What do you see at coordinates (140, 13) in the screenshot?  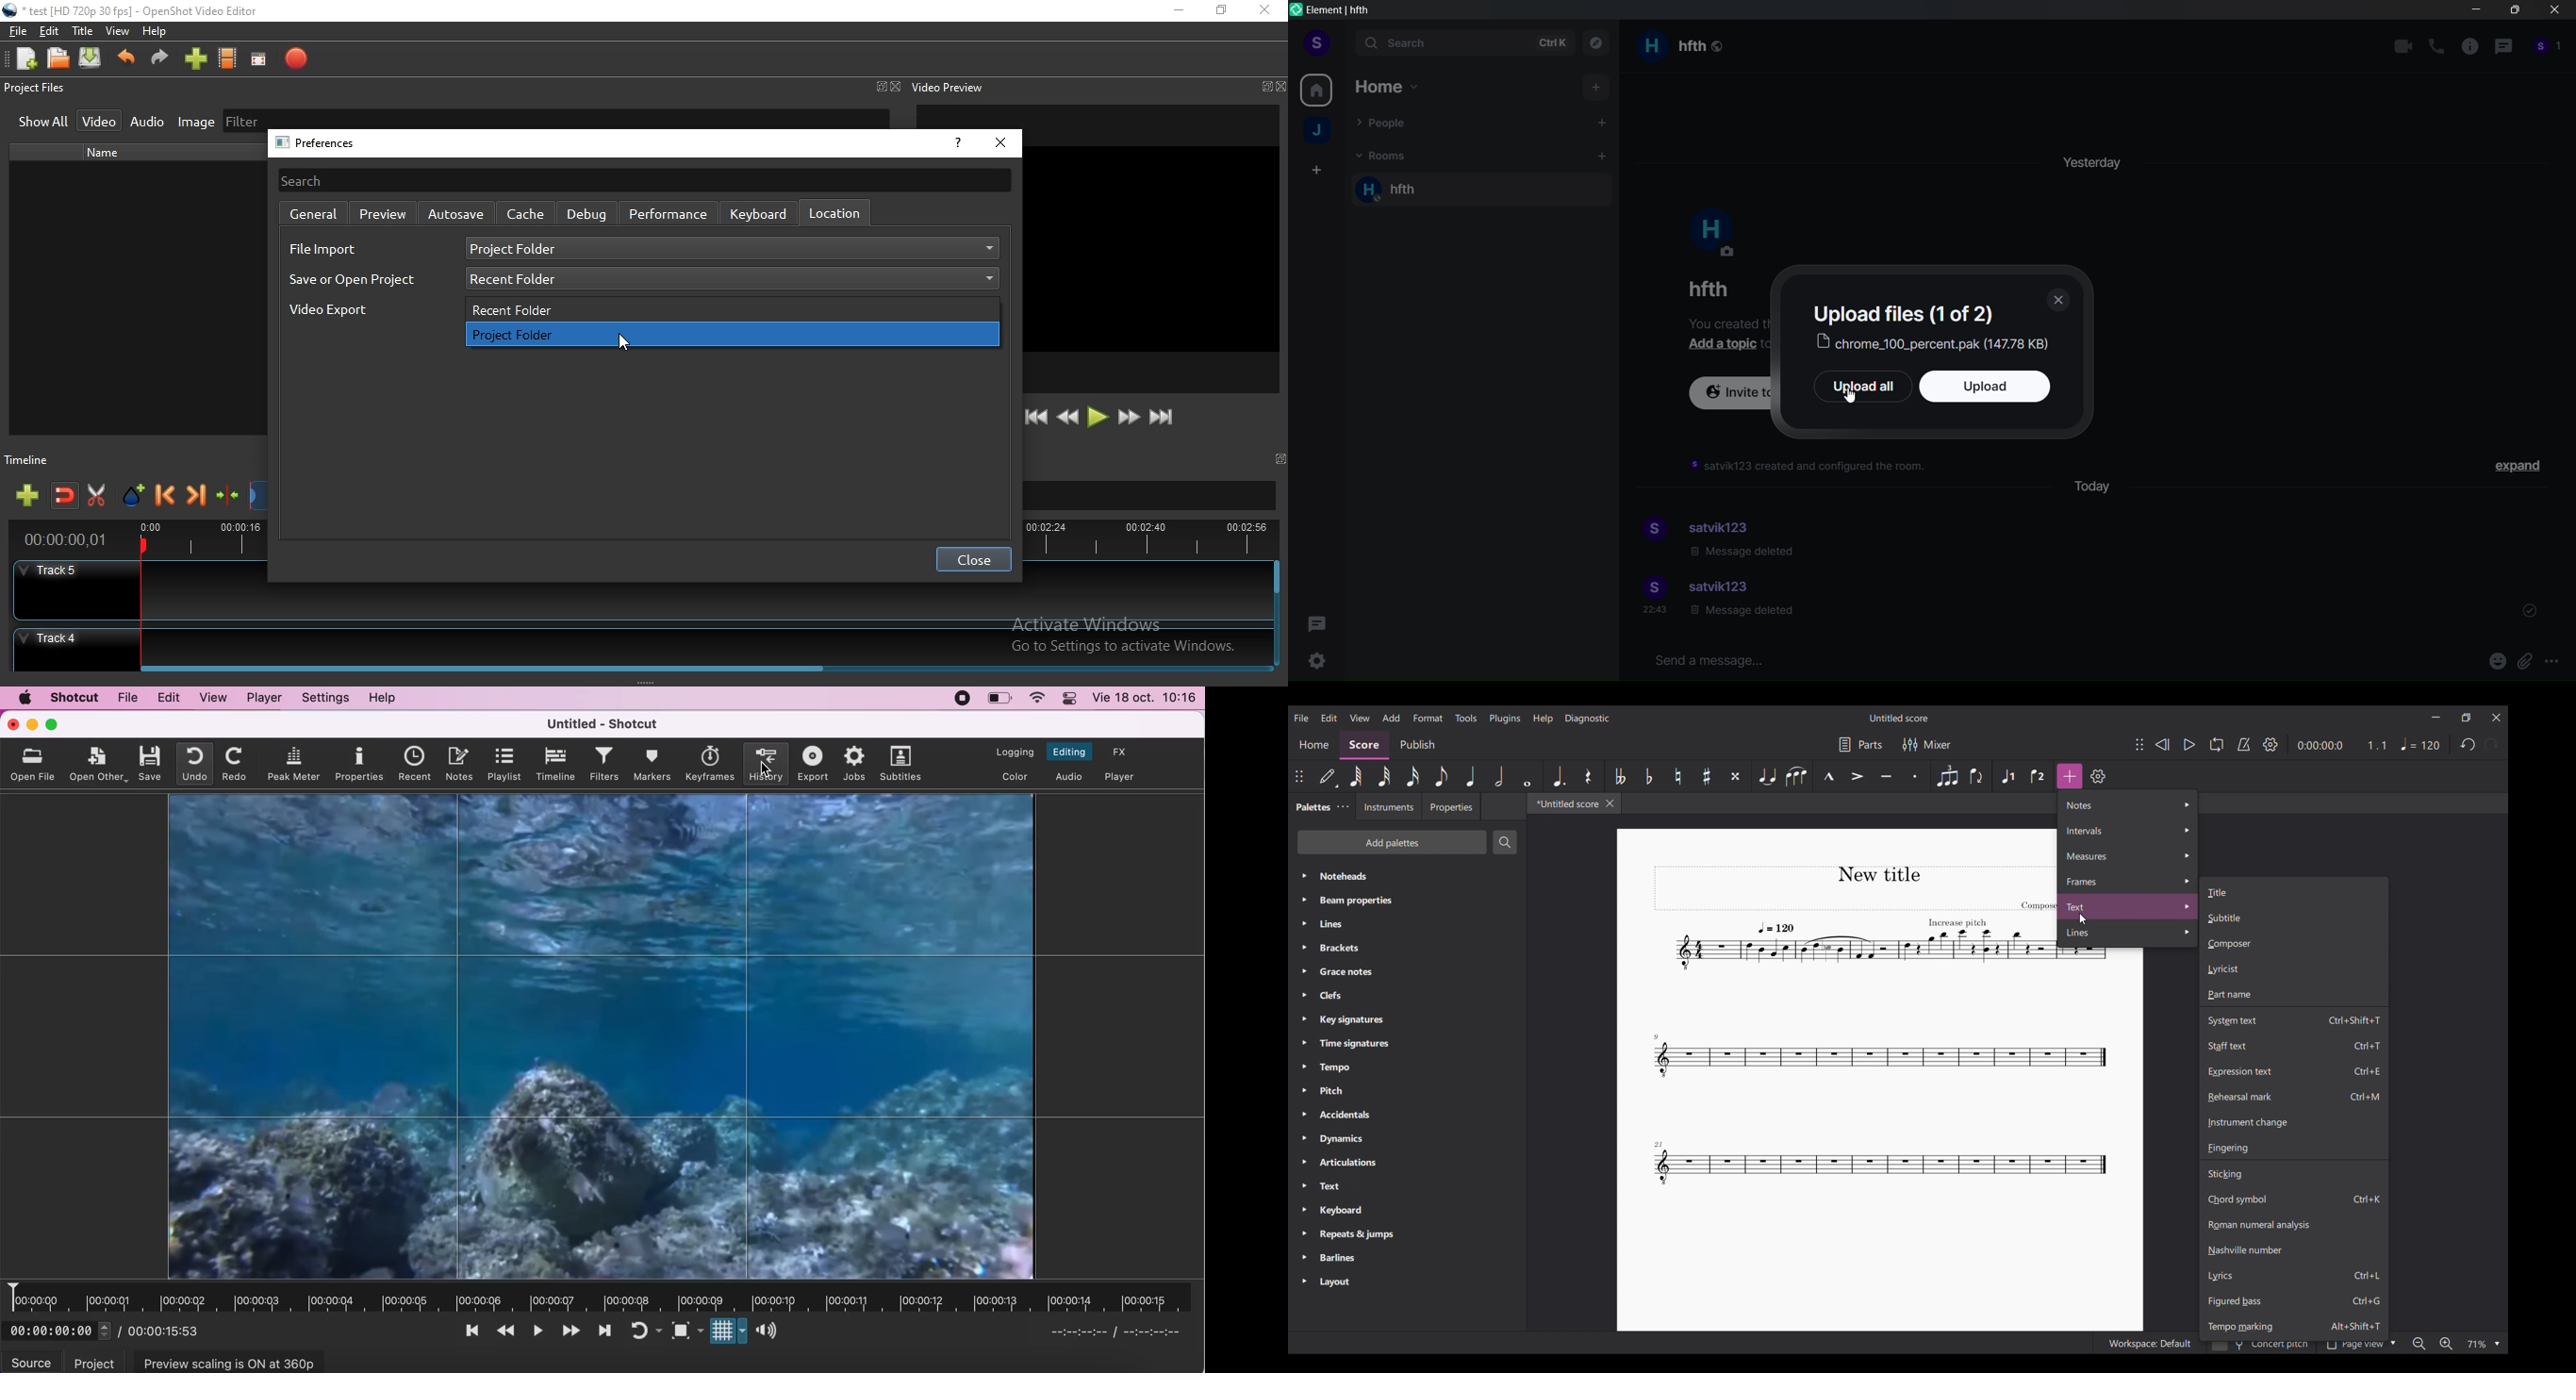 I see `" test [HD 720p 30 fps] - OpenShot Video Editor` at bounding box center [140, 13].